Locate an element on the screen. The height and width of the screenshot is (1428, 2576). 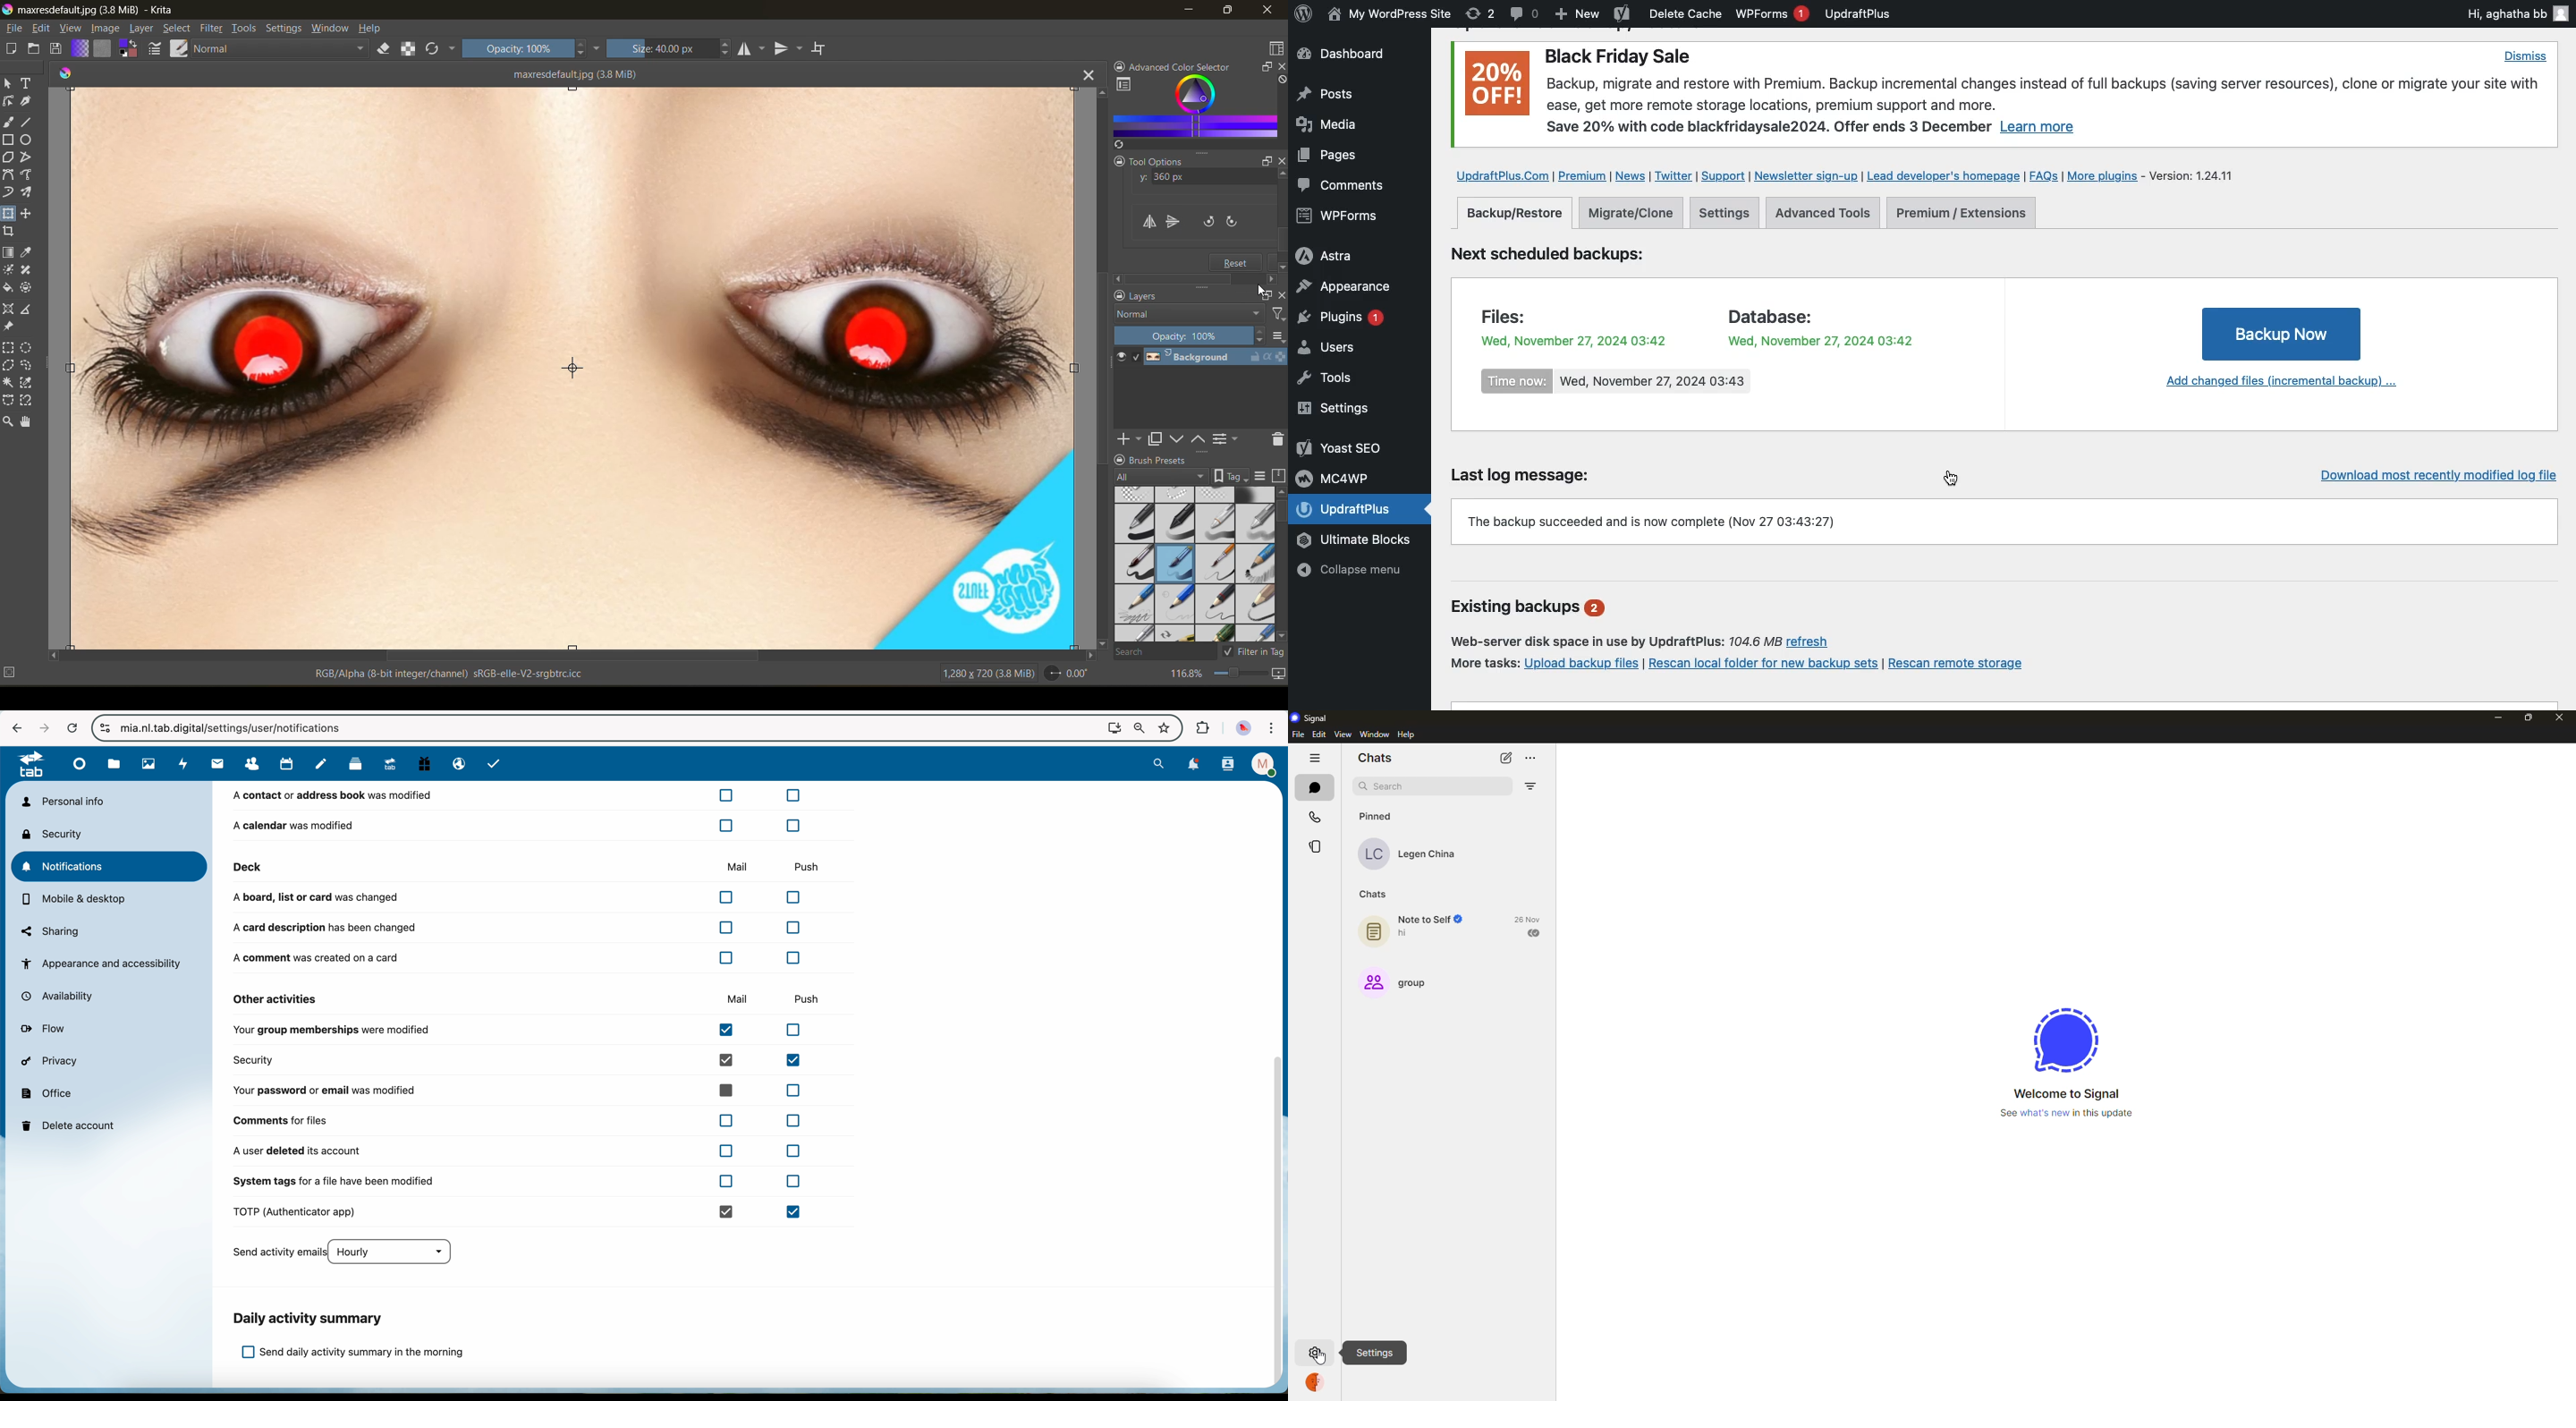
lock docker is located at coordinates (1120, 460).